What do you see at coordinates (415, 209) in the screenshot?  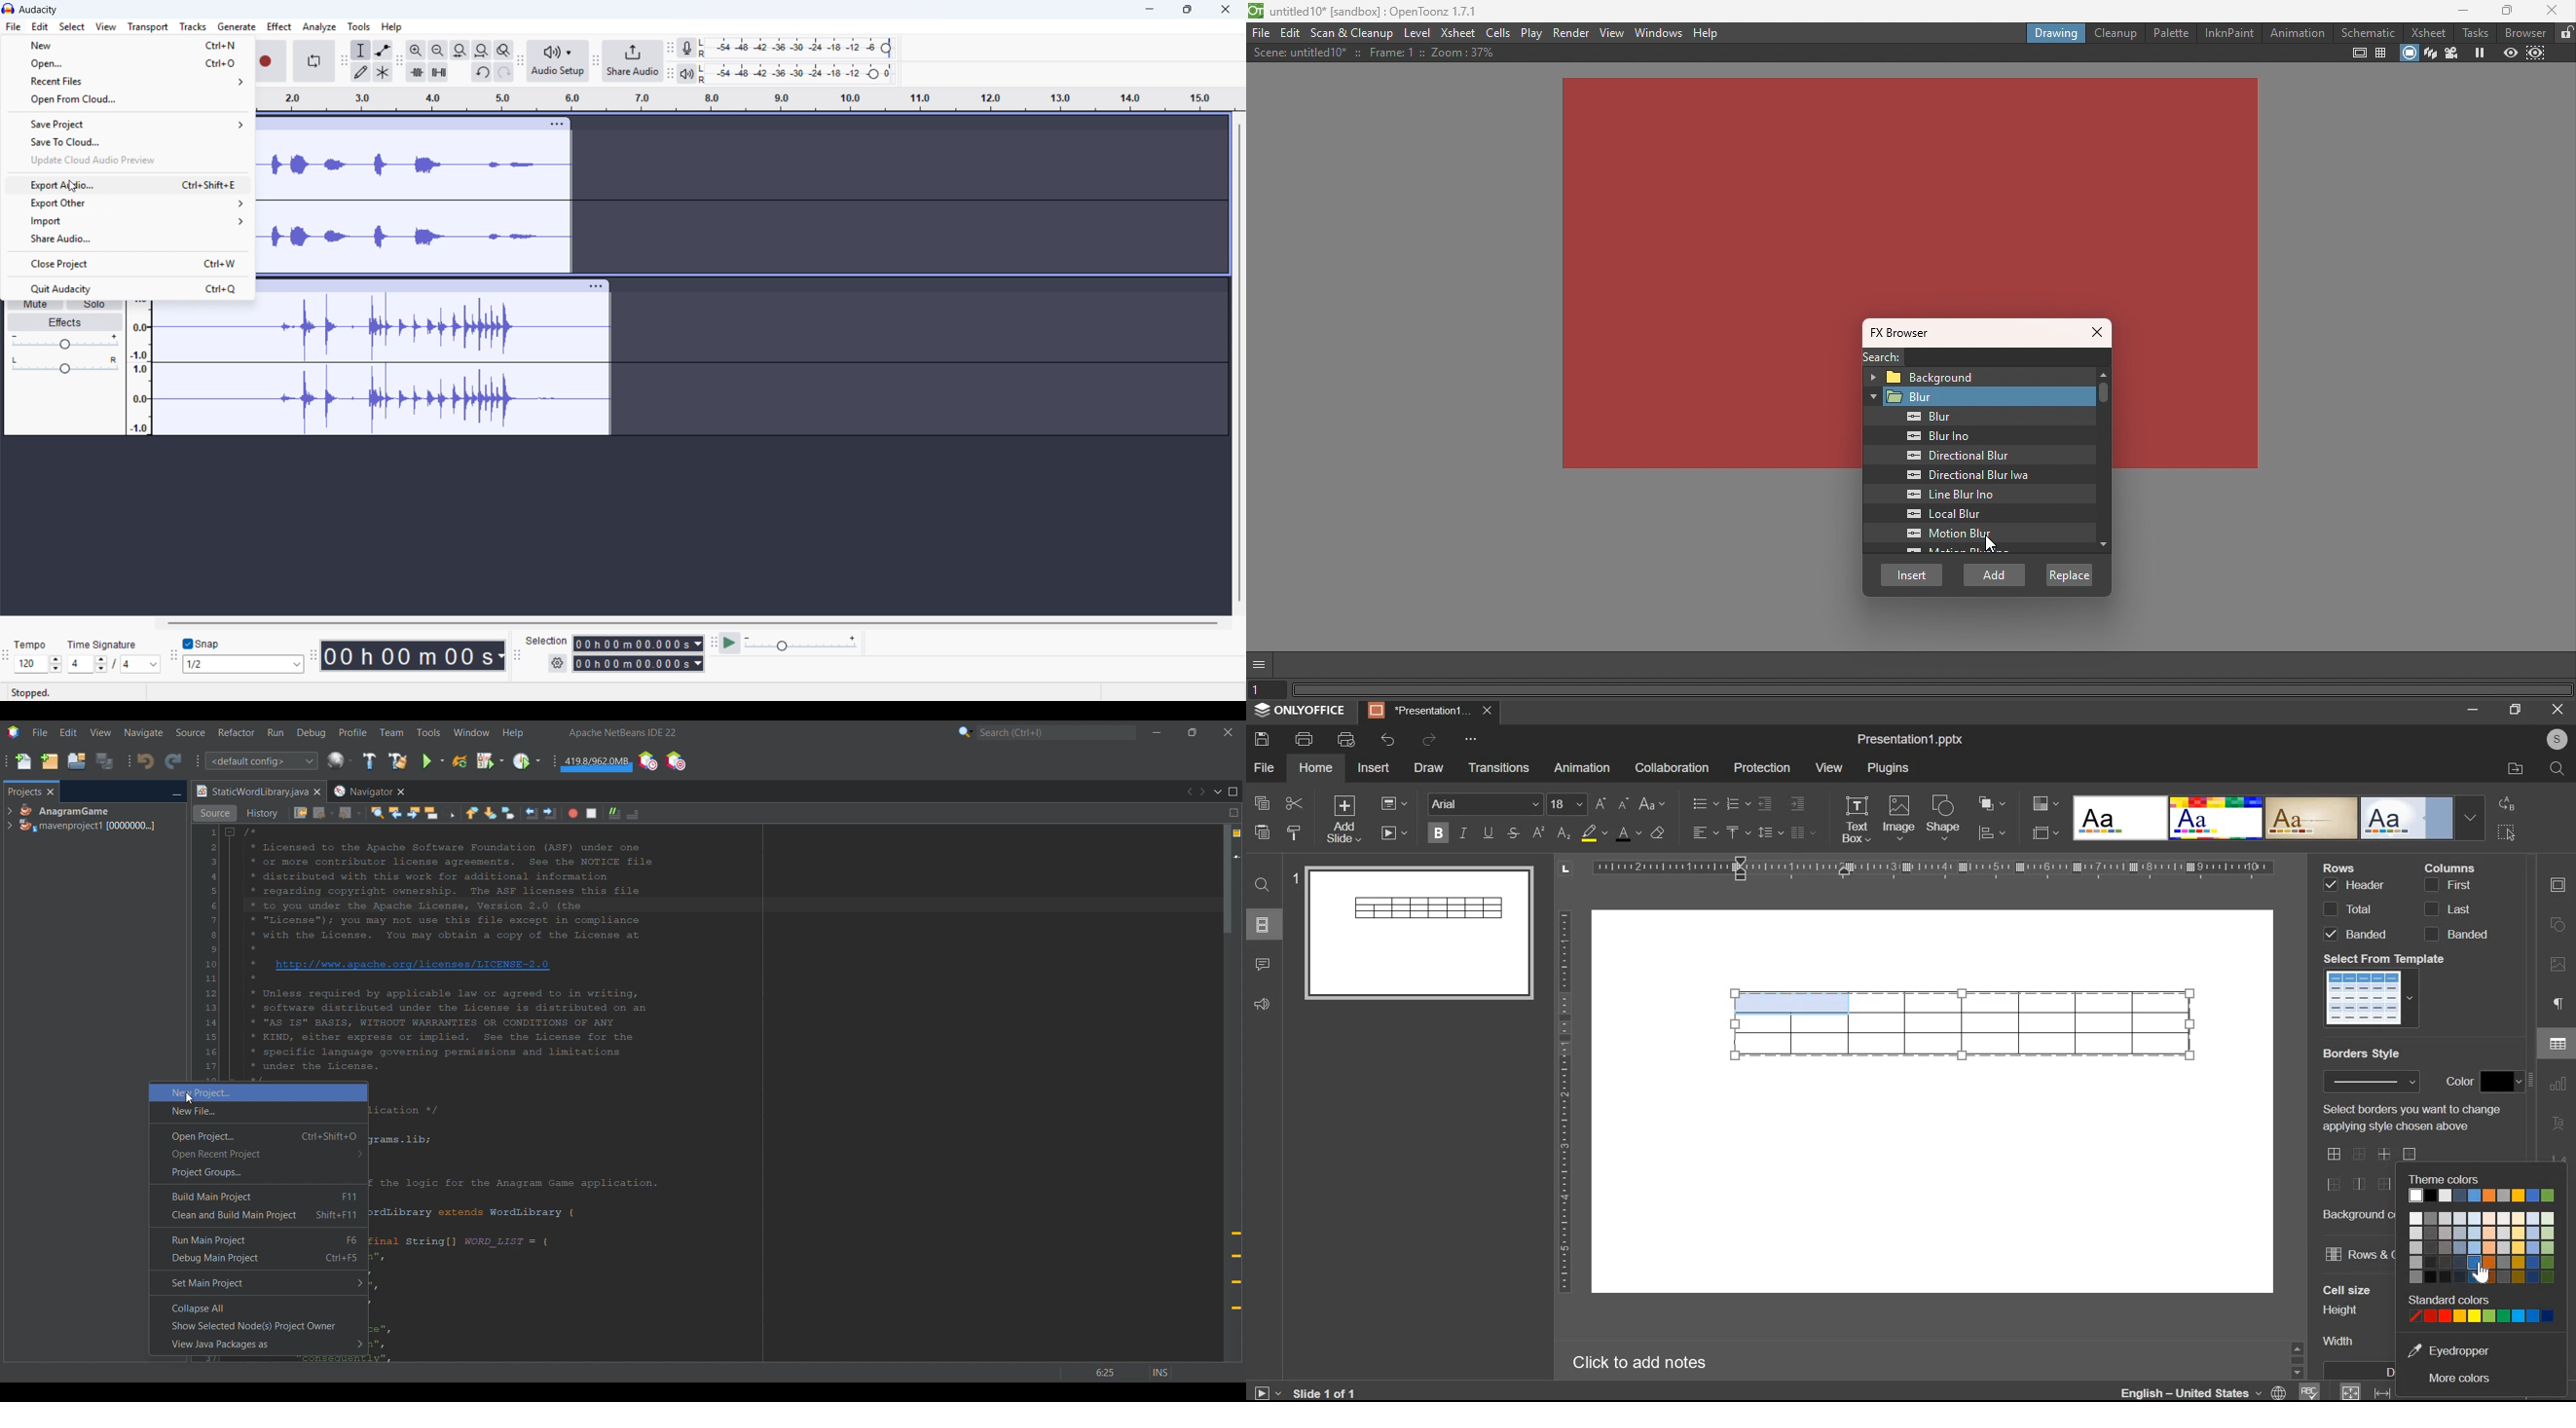 I see `audio 1 wave form` at bounding box center [415, 209].